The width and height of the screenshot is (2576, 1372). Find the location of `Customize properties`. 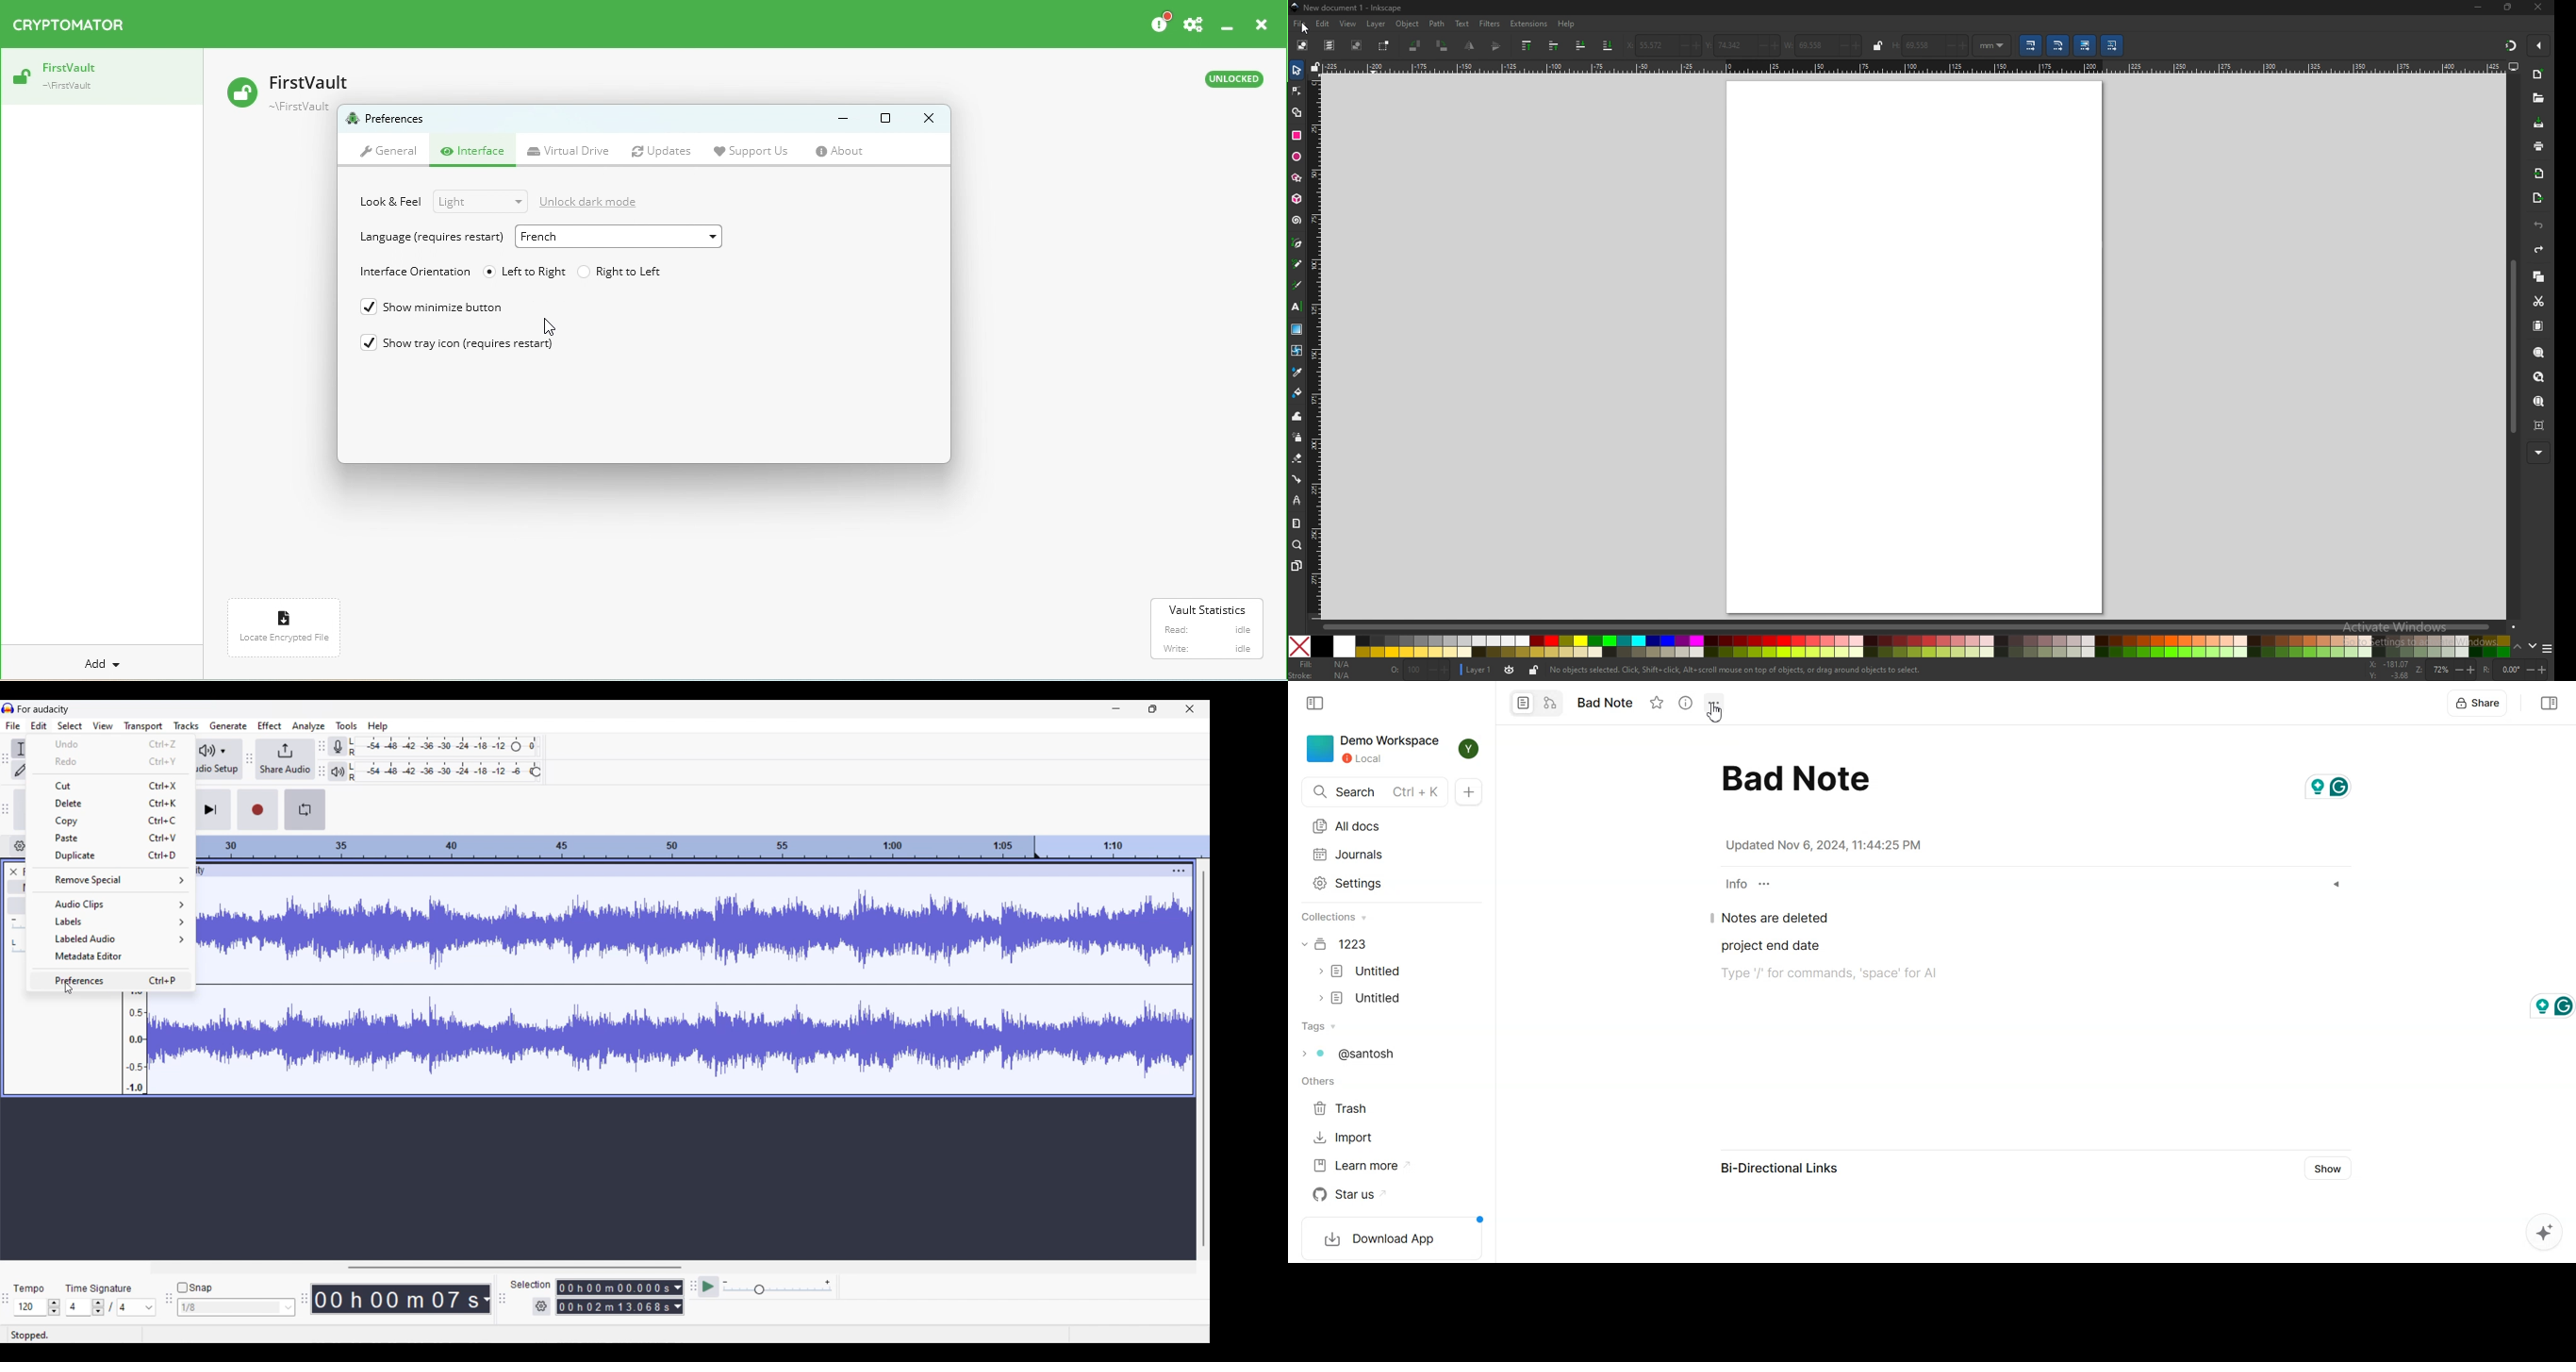

Customize properties is located at coordinates (1766, 884).